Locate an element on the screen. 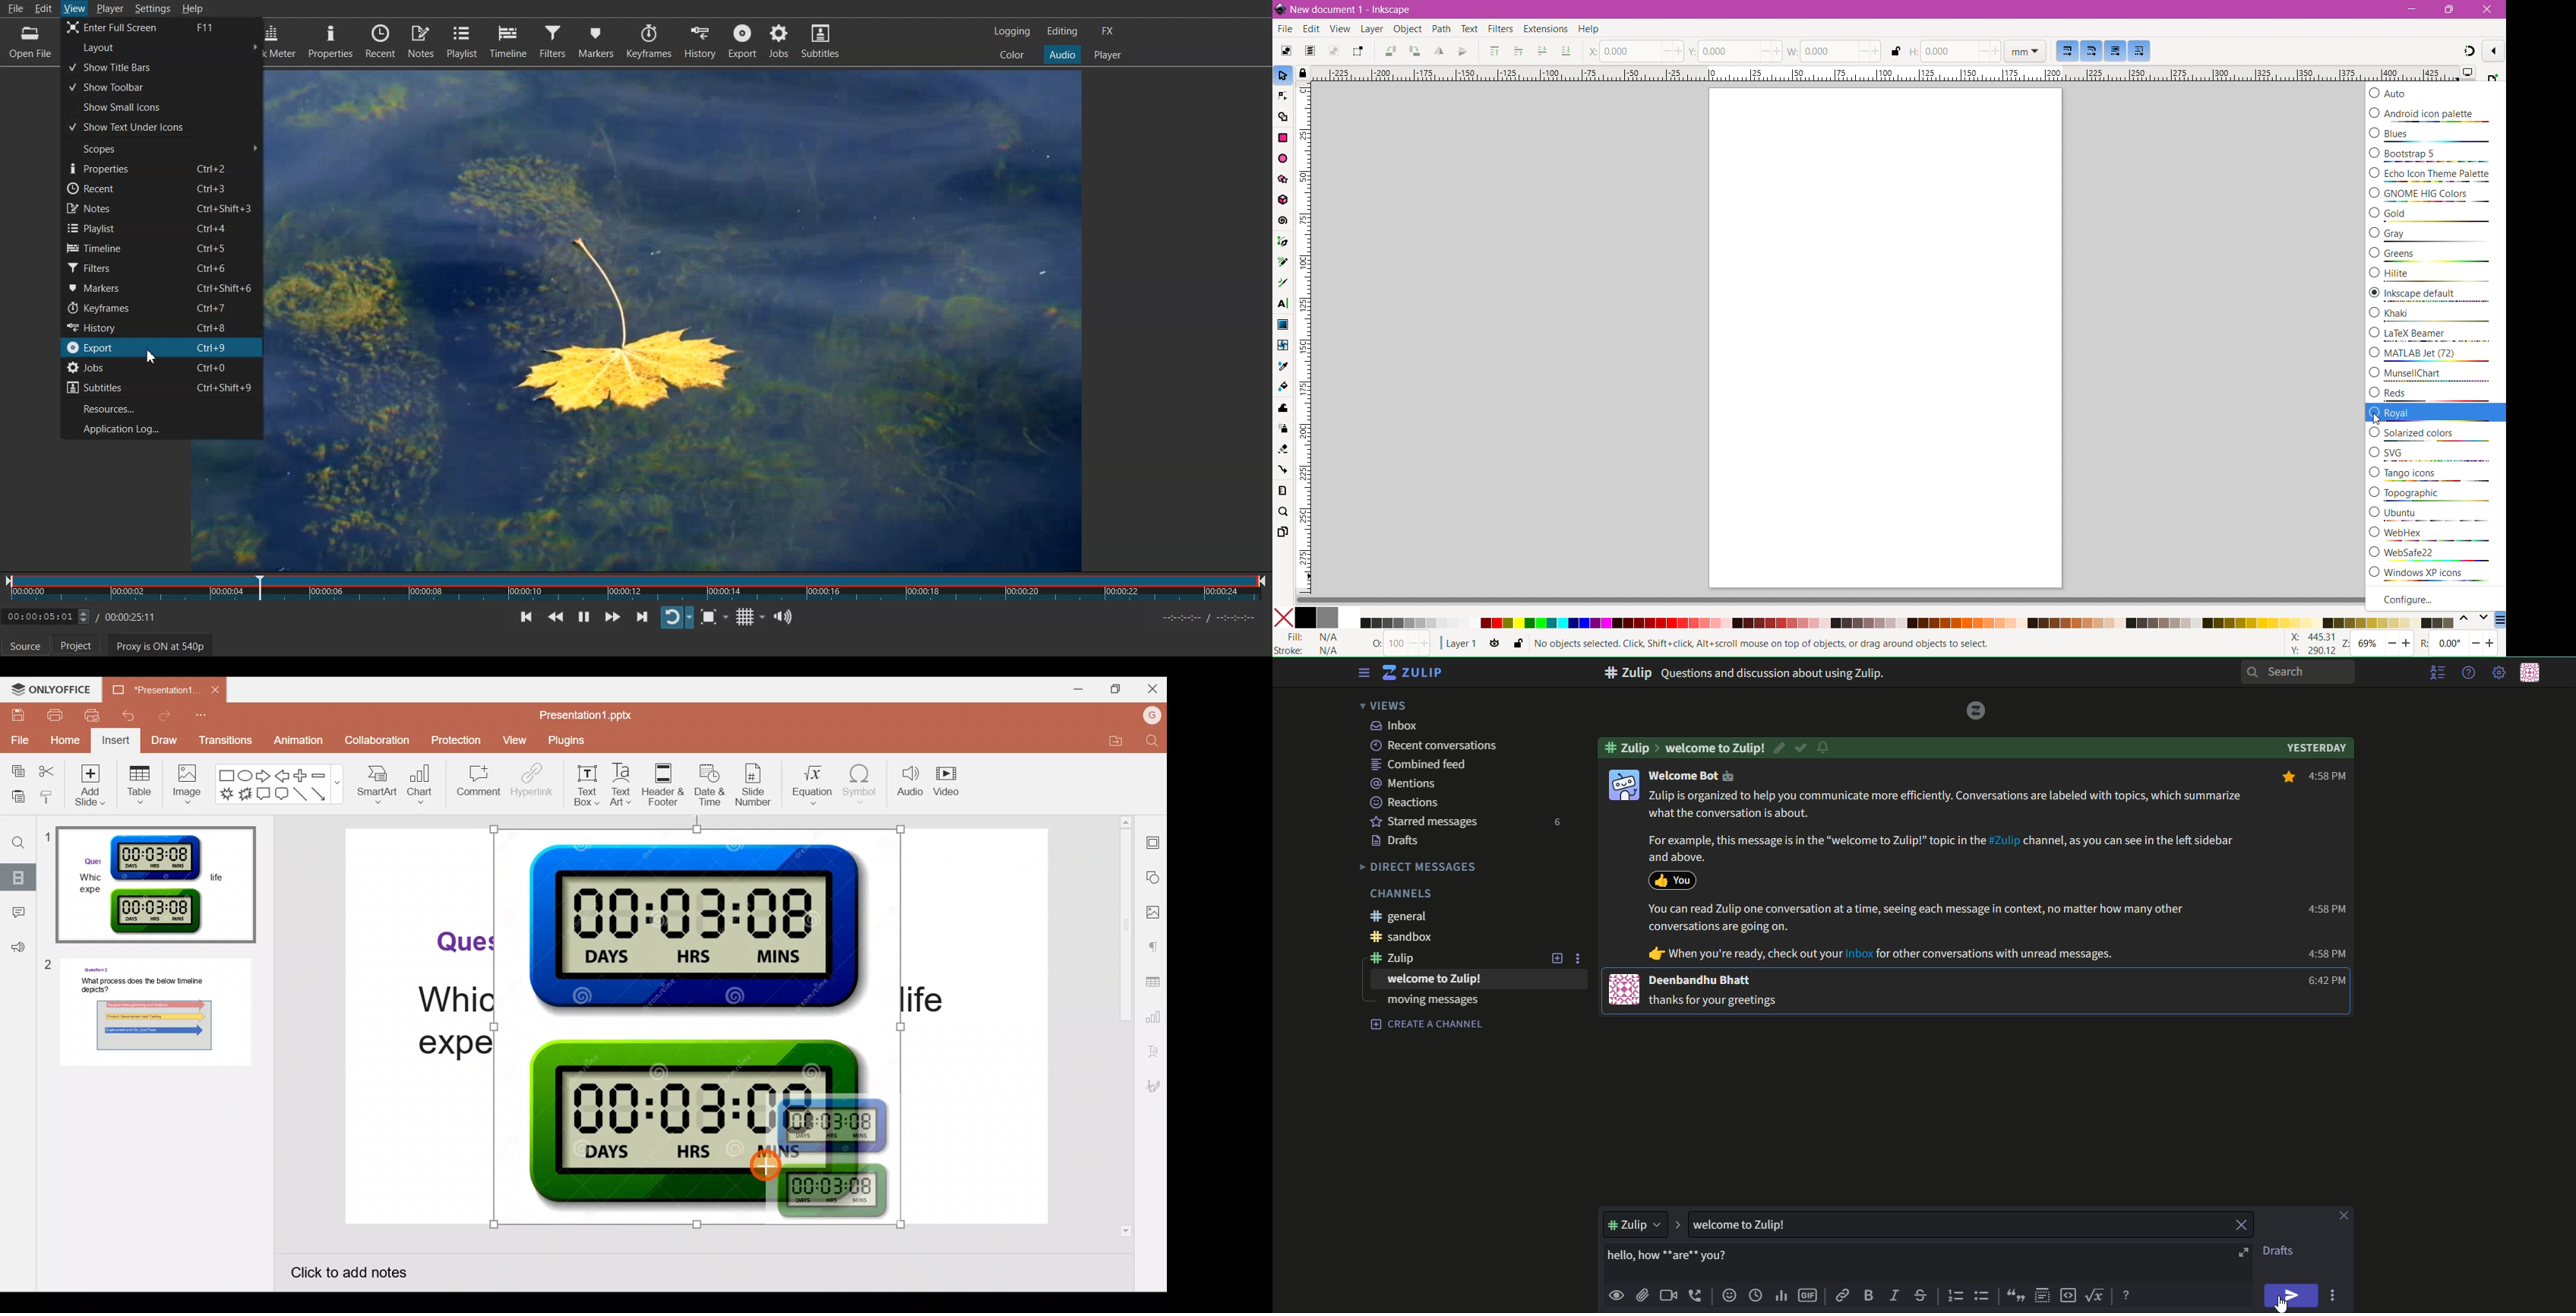 This screenshot has height=1316, width=2576. Direct messages is located at coordinates (1419, 866).